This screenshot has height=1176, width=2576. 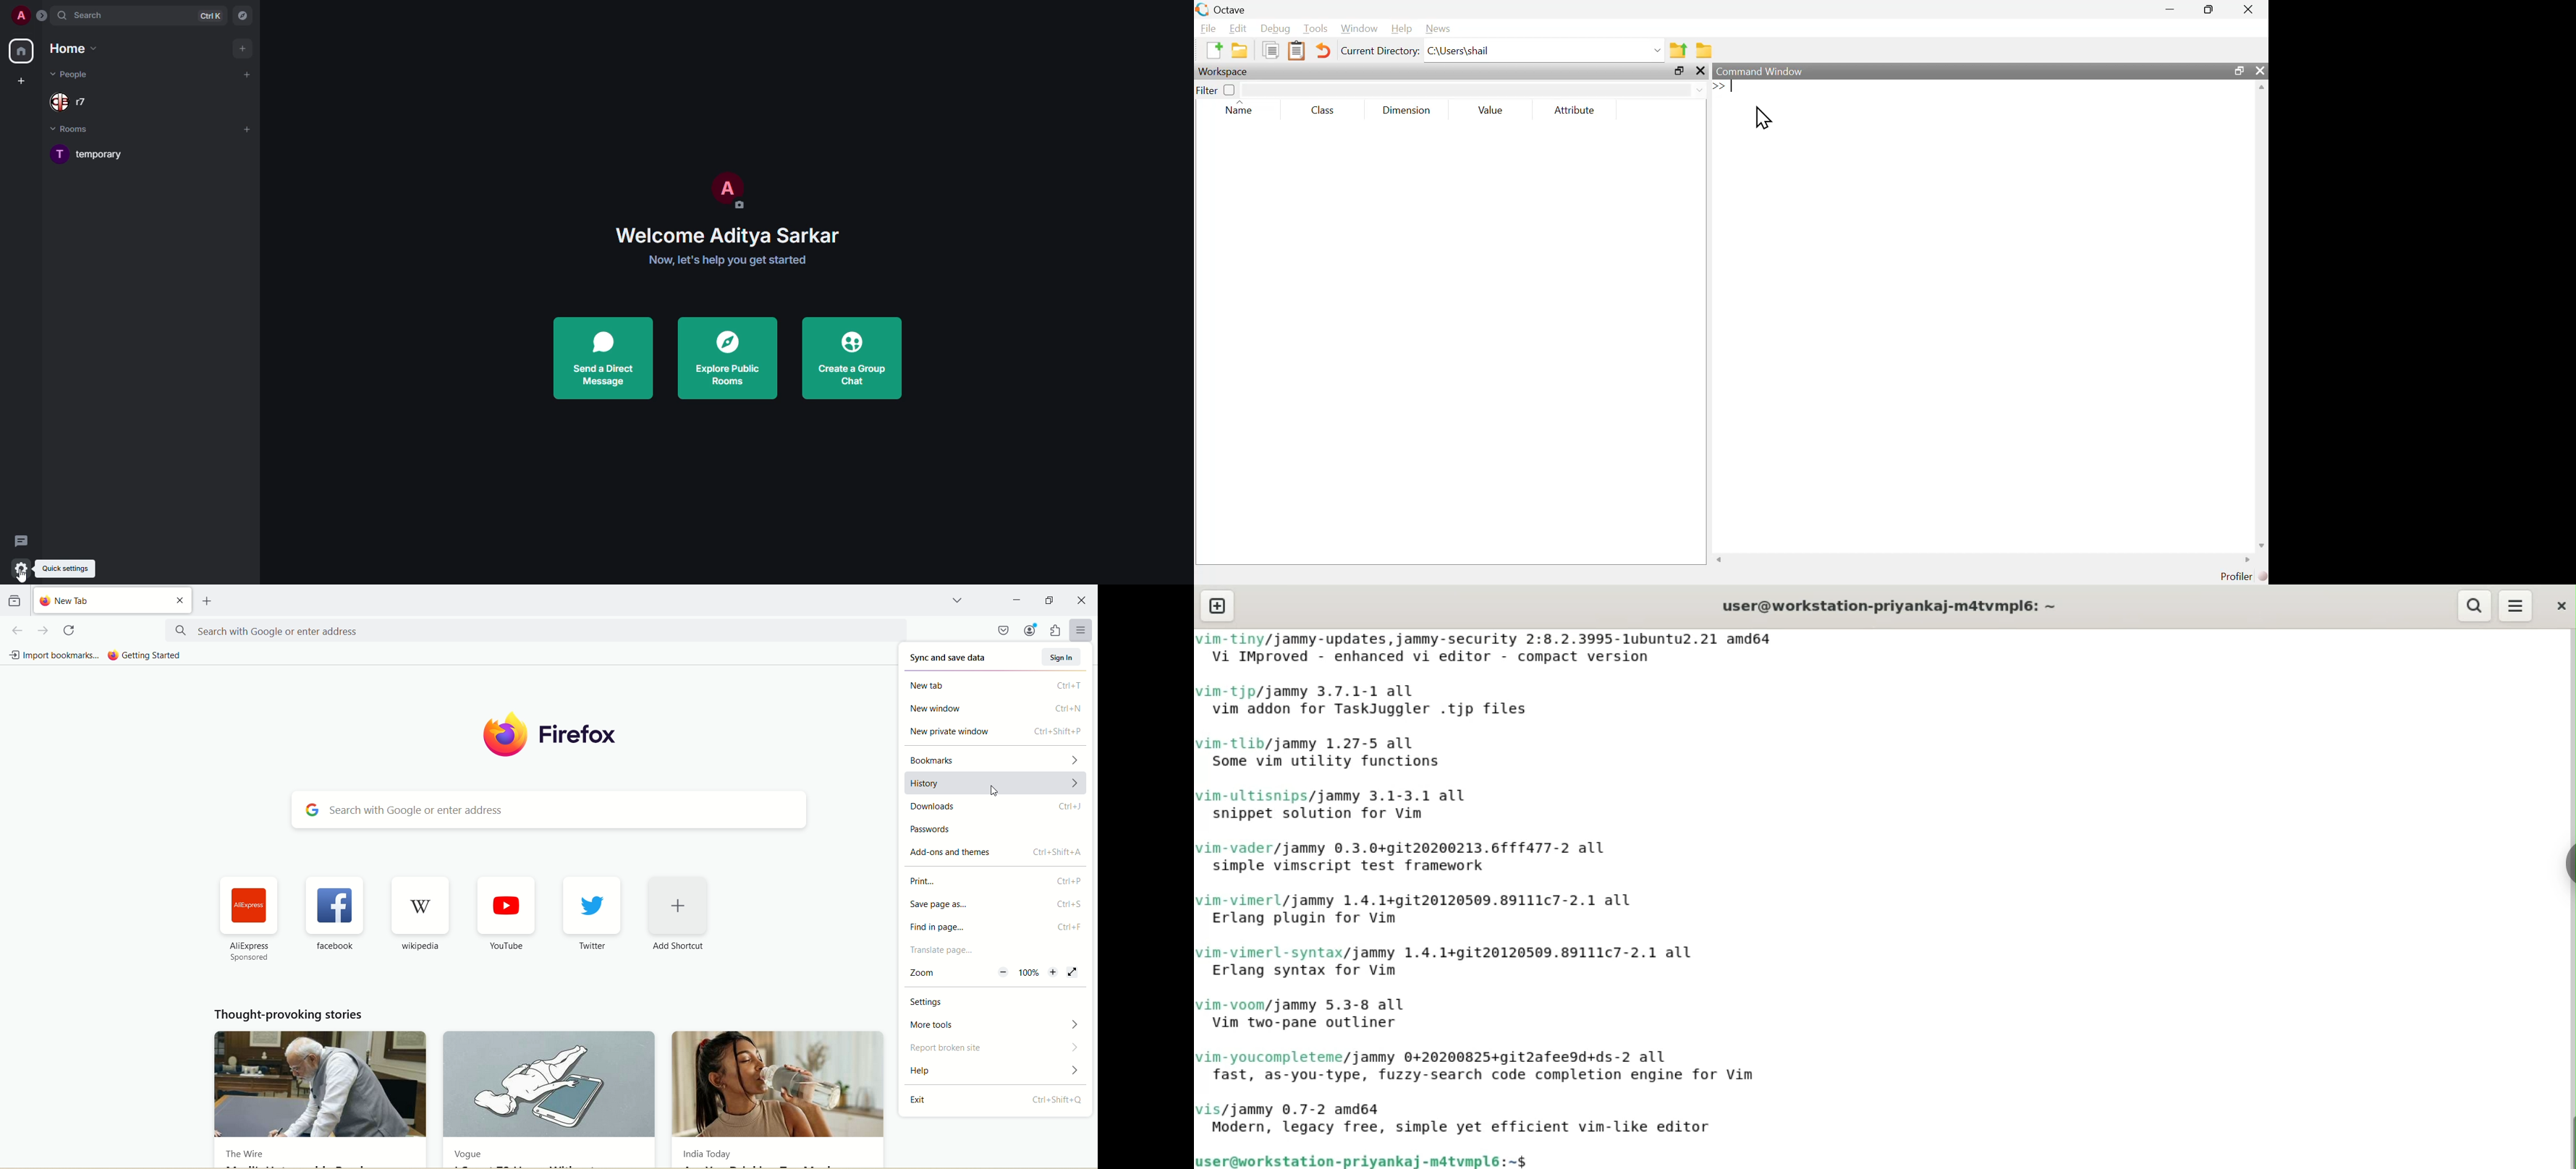 I want to click on create space, so click(x=21, y=80).